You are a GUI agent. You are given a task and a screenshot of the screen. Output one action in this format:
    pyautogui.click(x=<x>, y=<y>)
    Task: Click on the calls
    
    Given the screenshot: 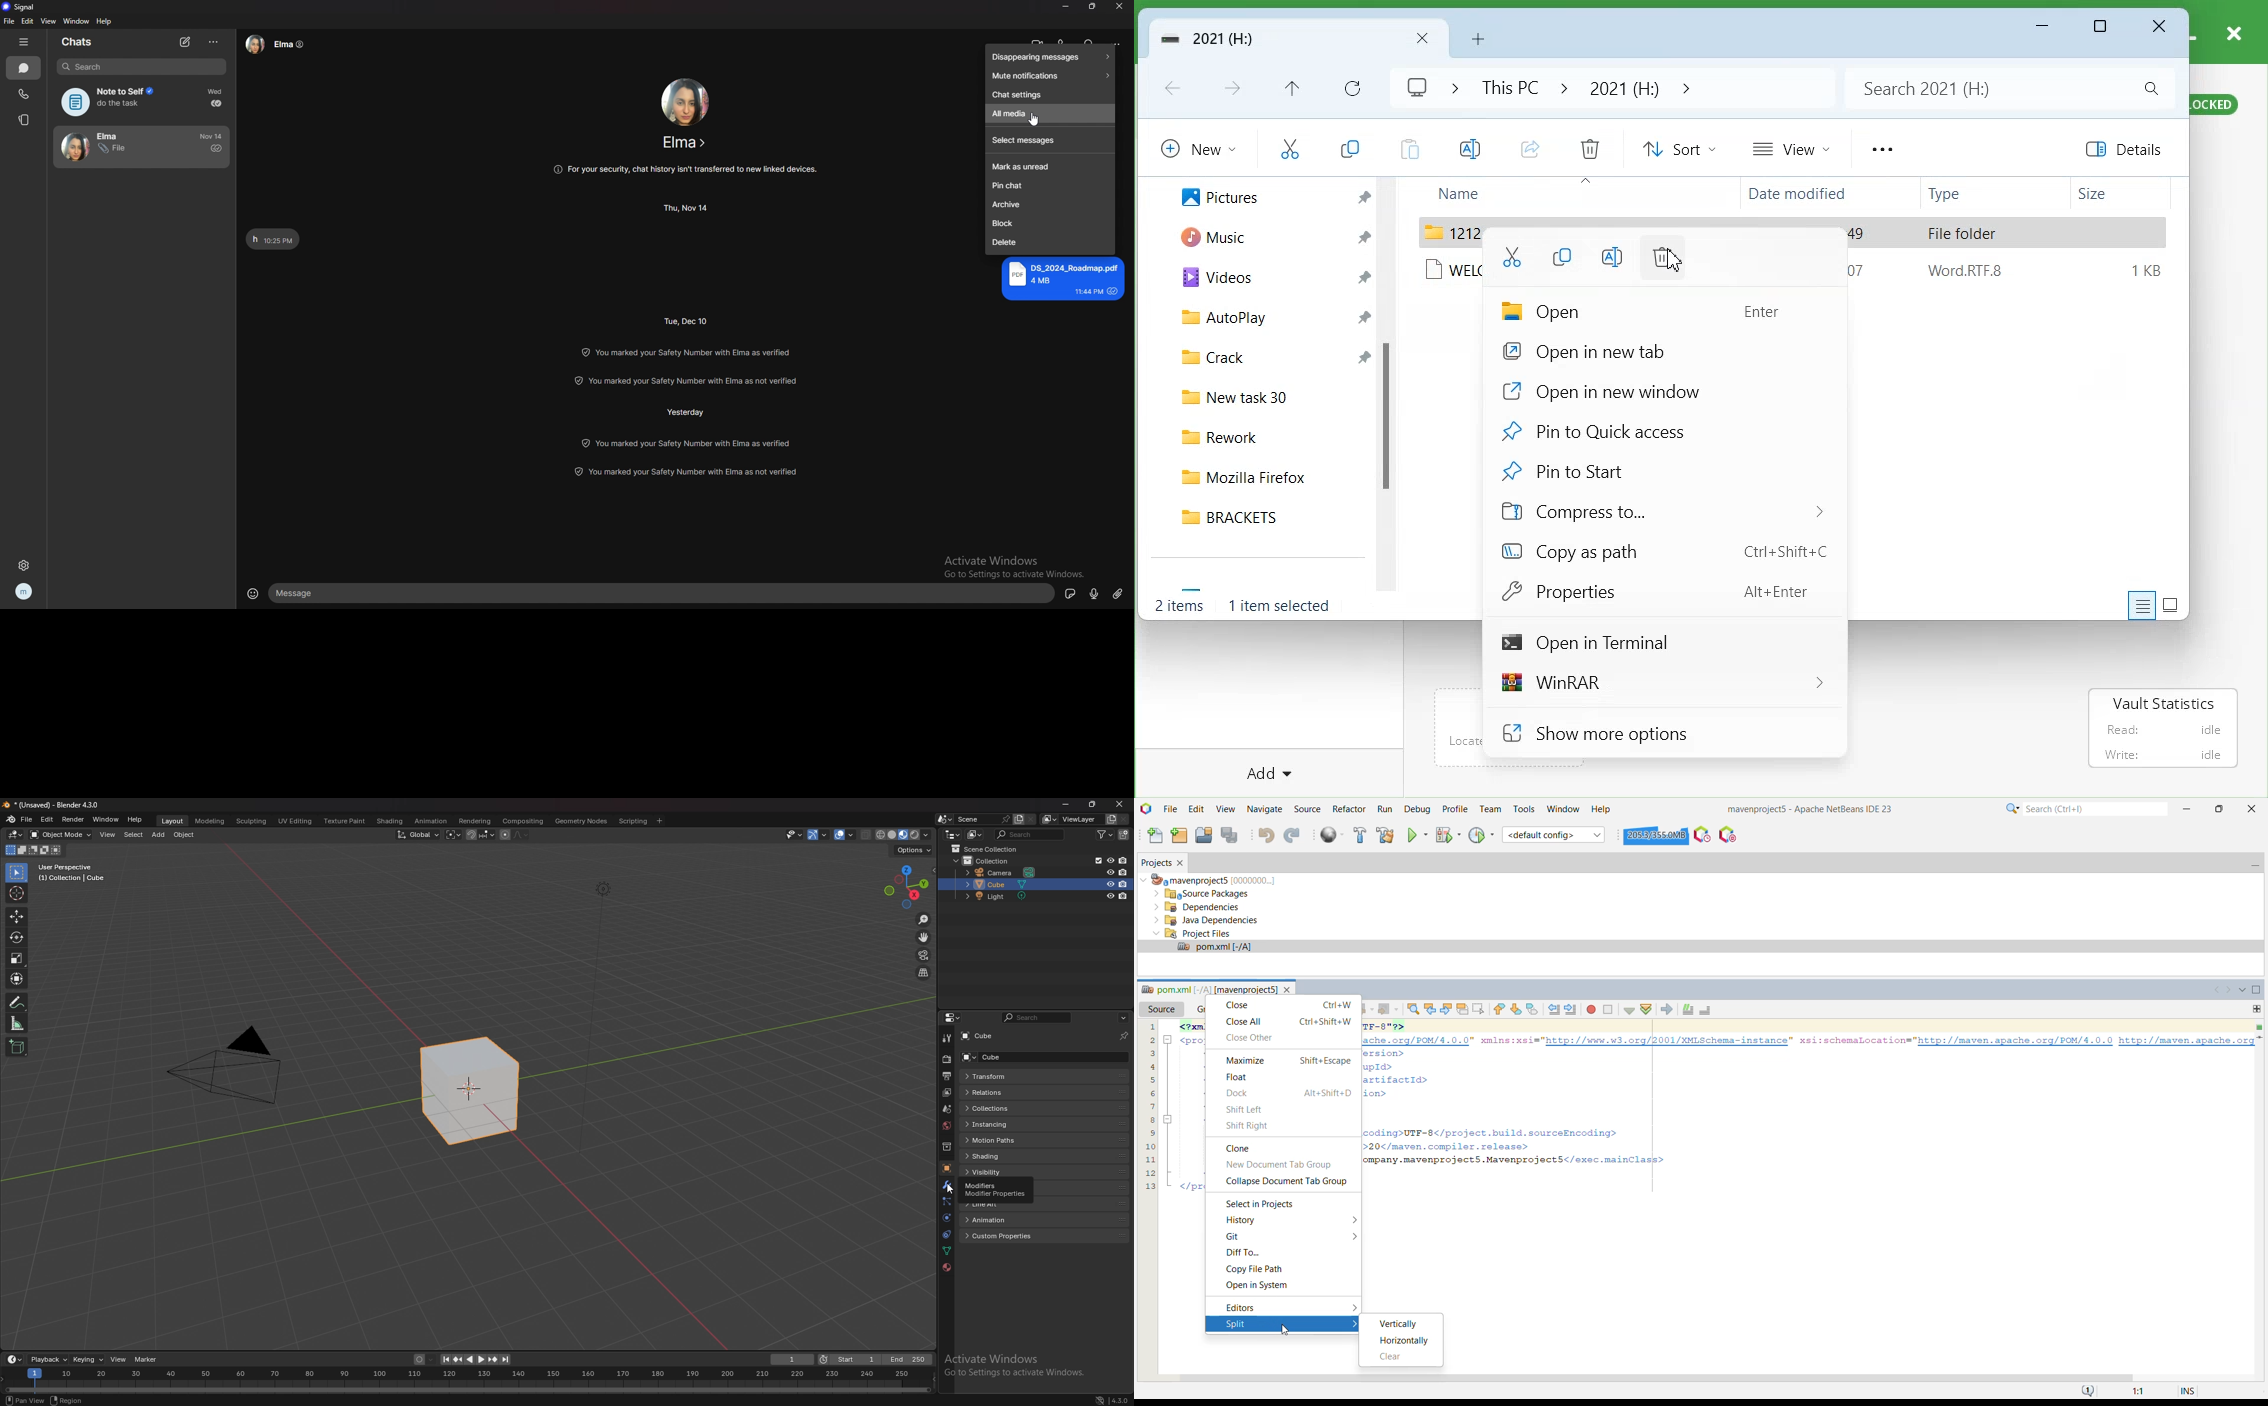 What is the action you would take?
    pyautogui.click(x=24, y=94)
    